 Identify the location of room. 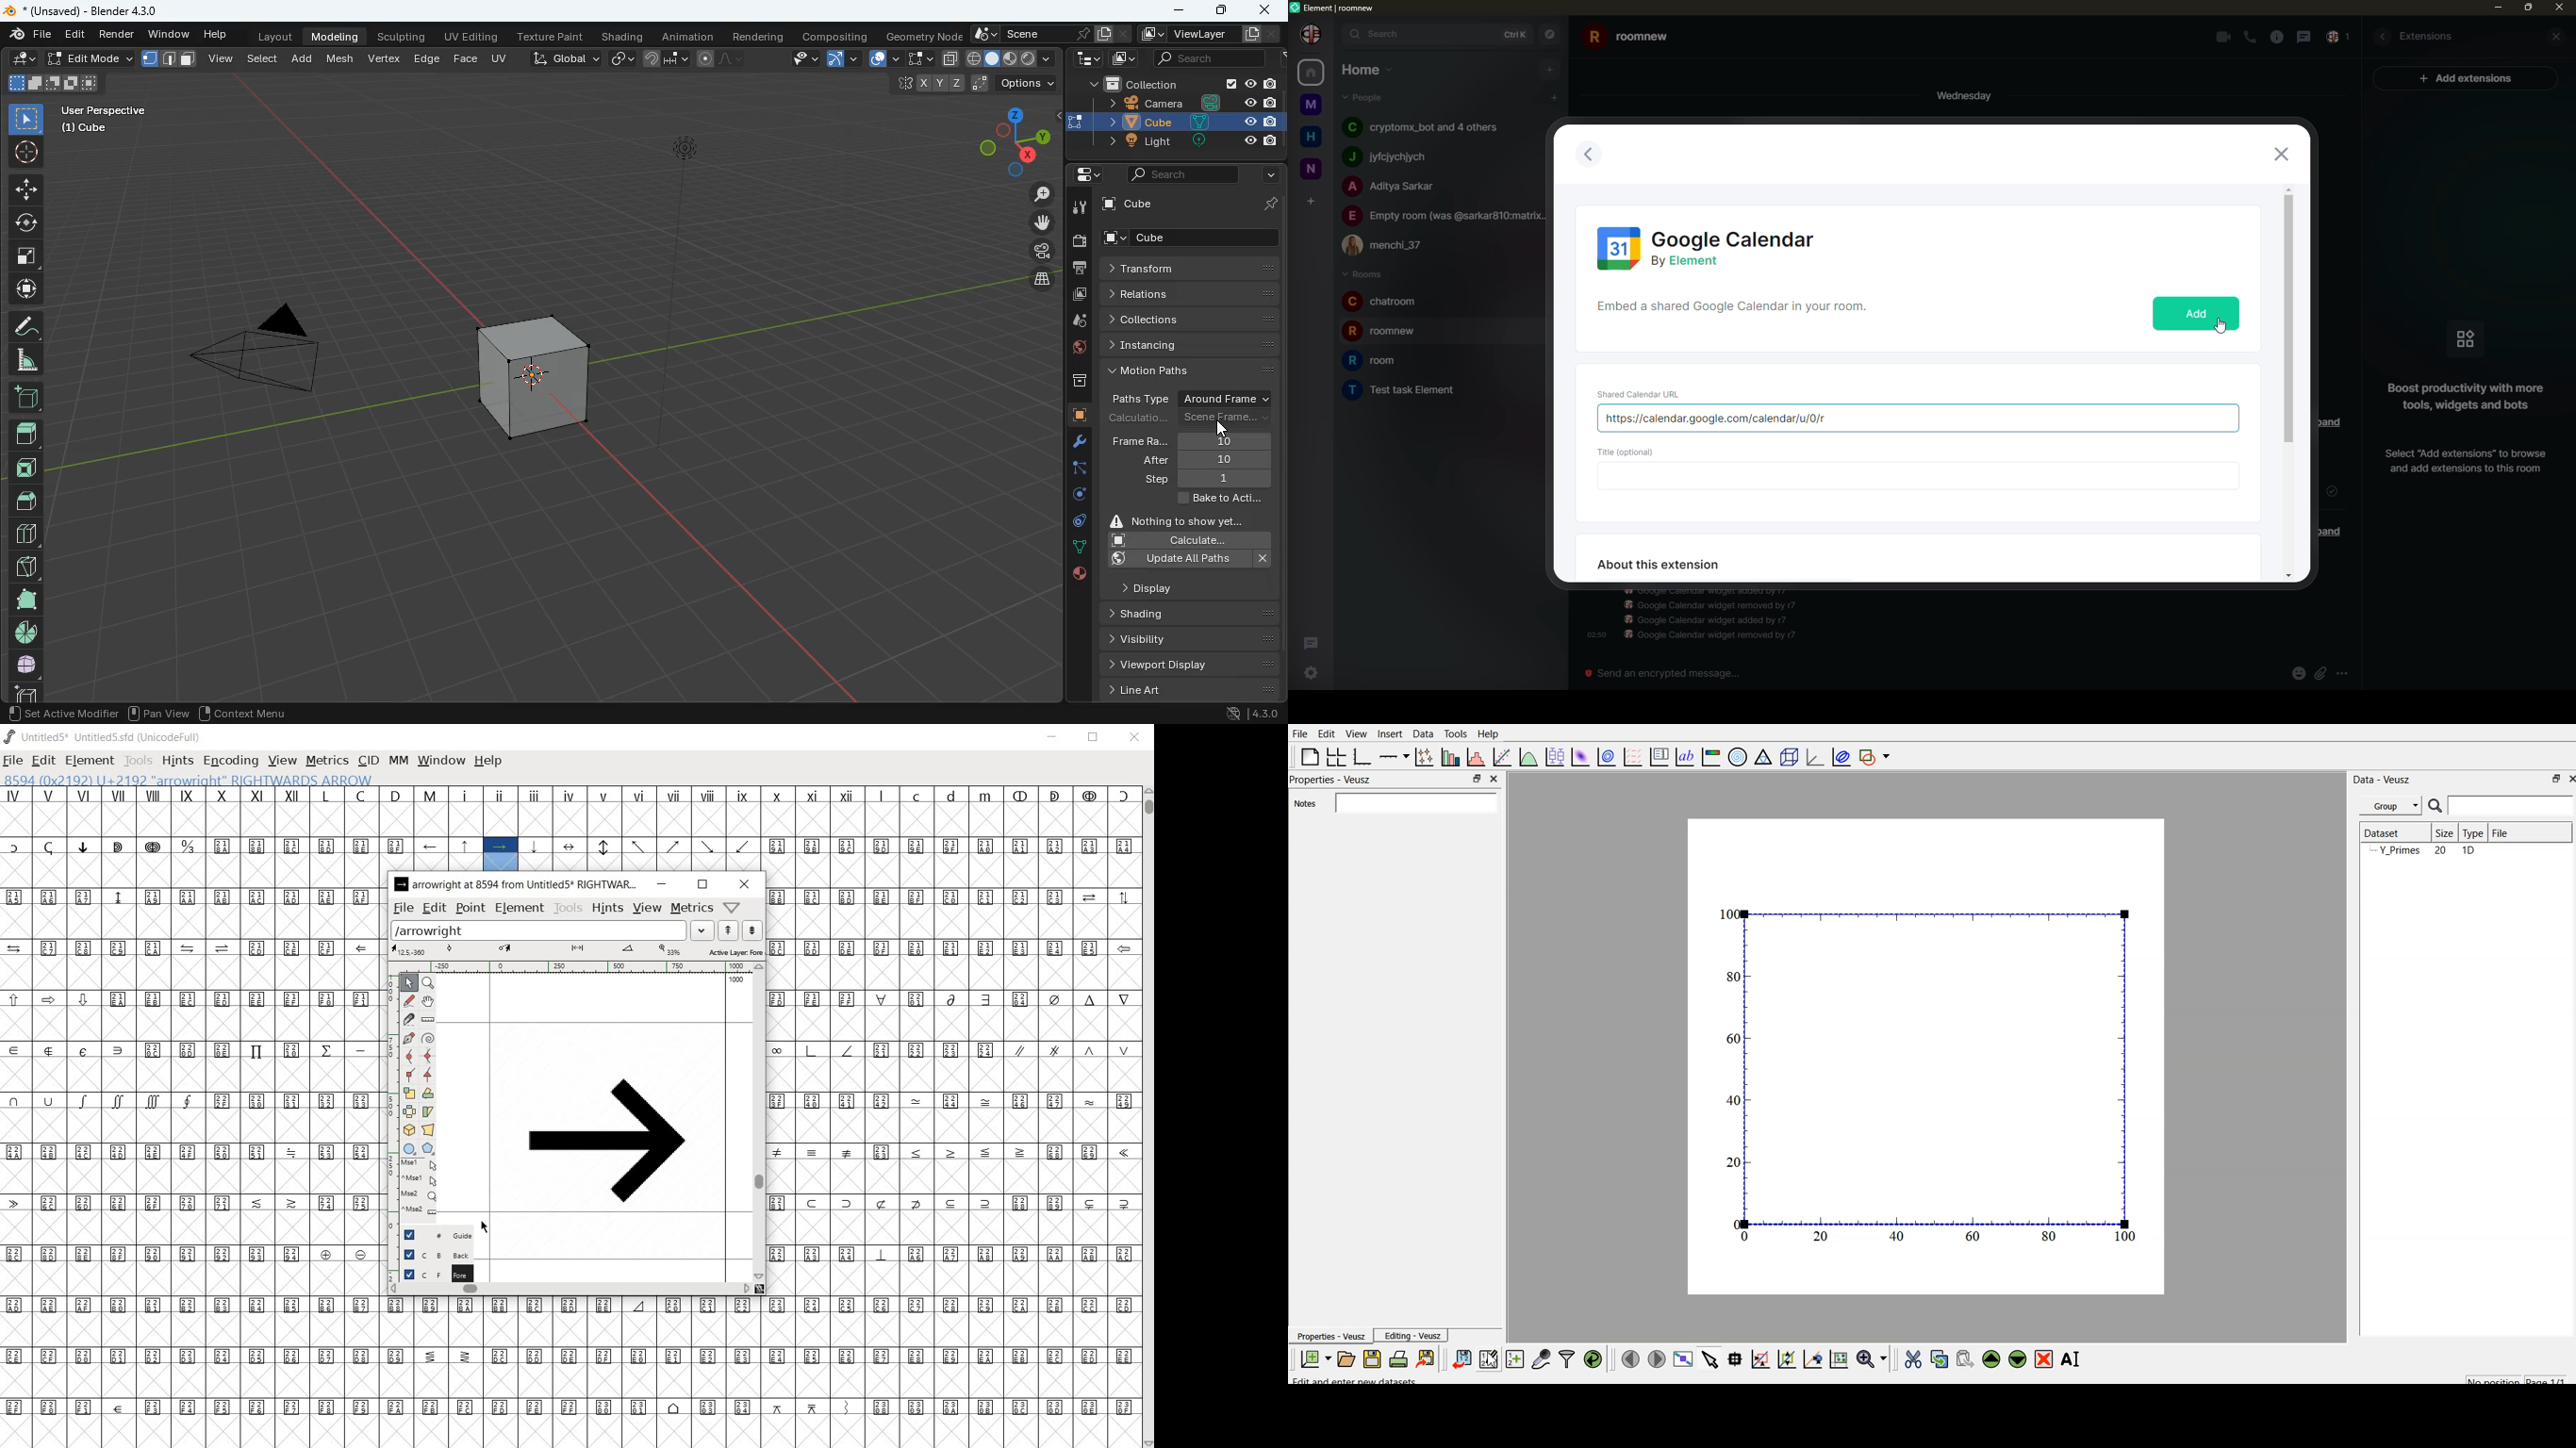
(1383, 302).